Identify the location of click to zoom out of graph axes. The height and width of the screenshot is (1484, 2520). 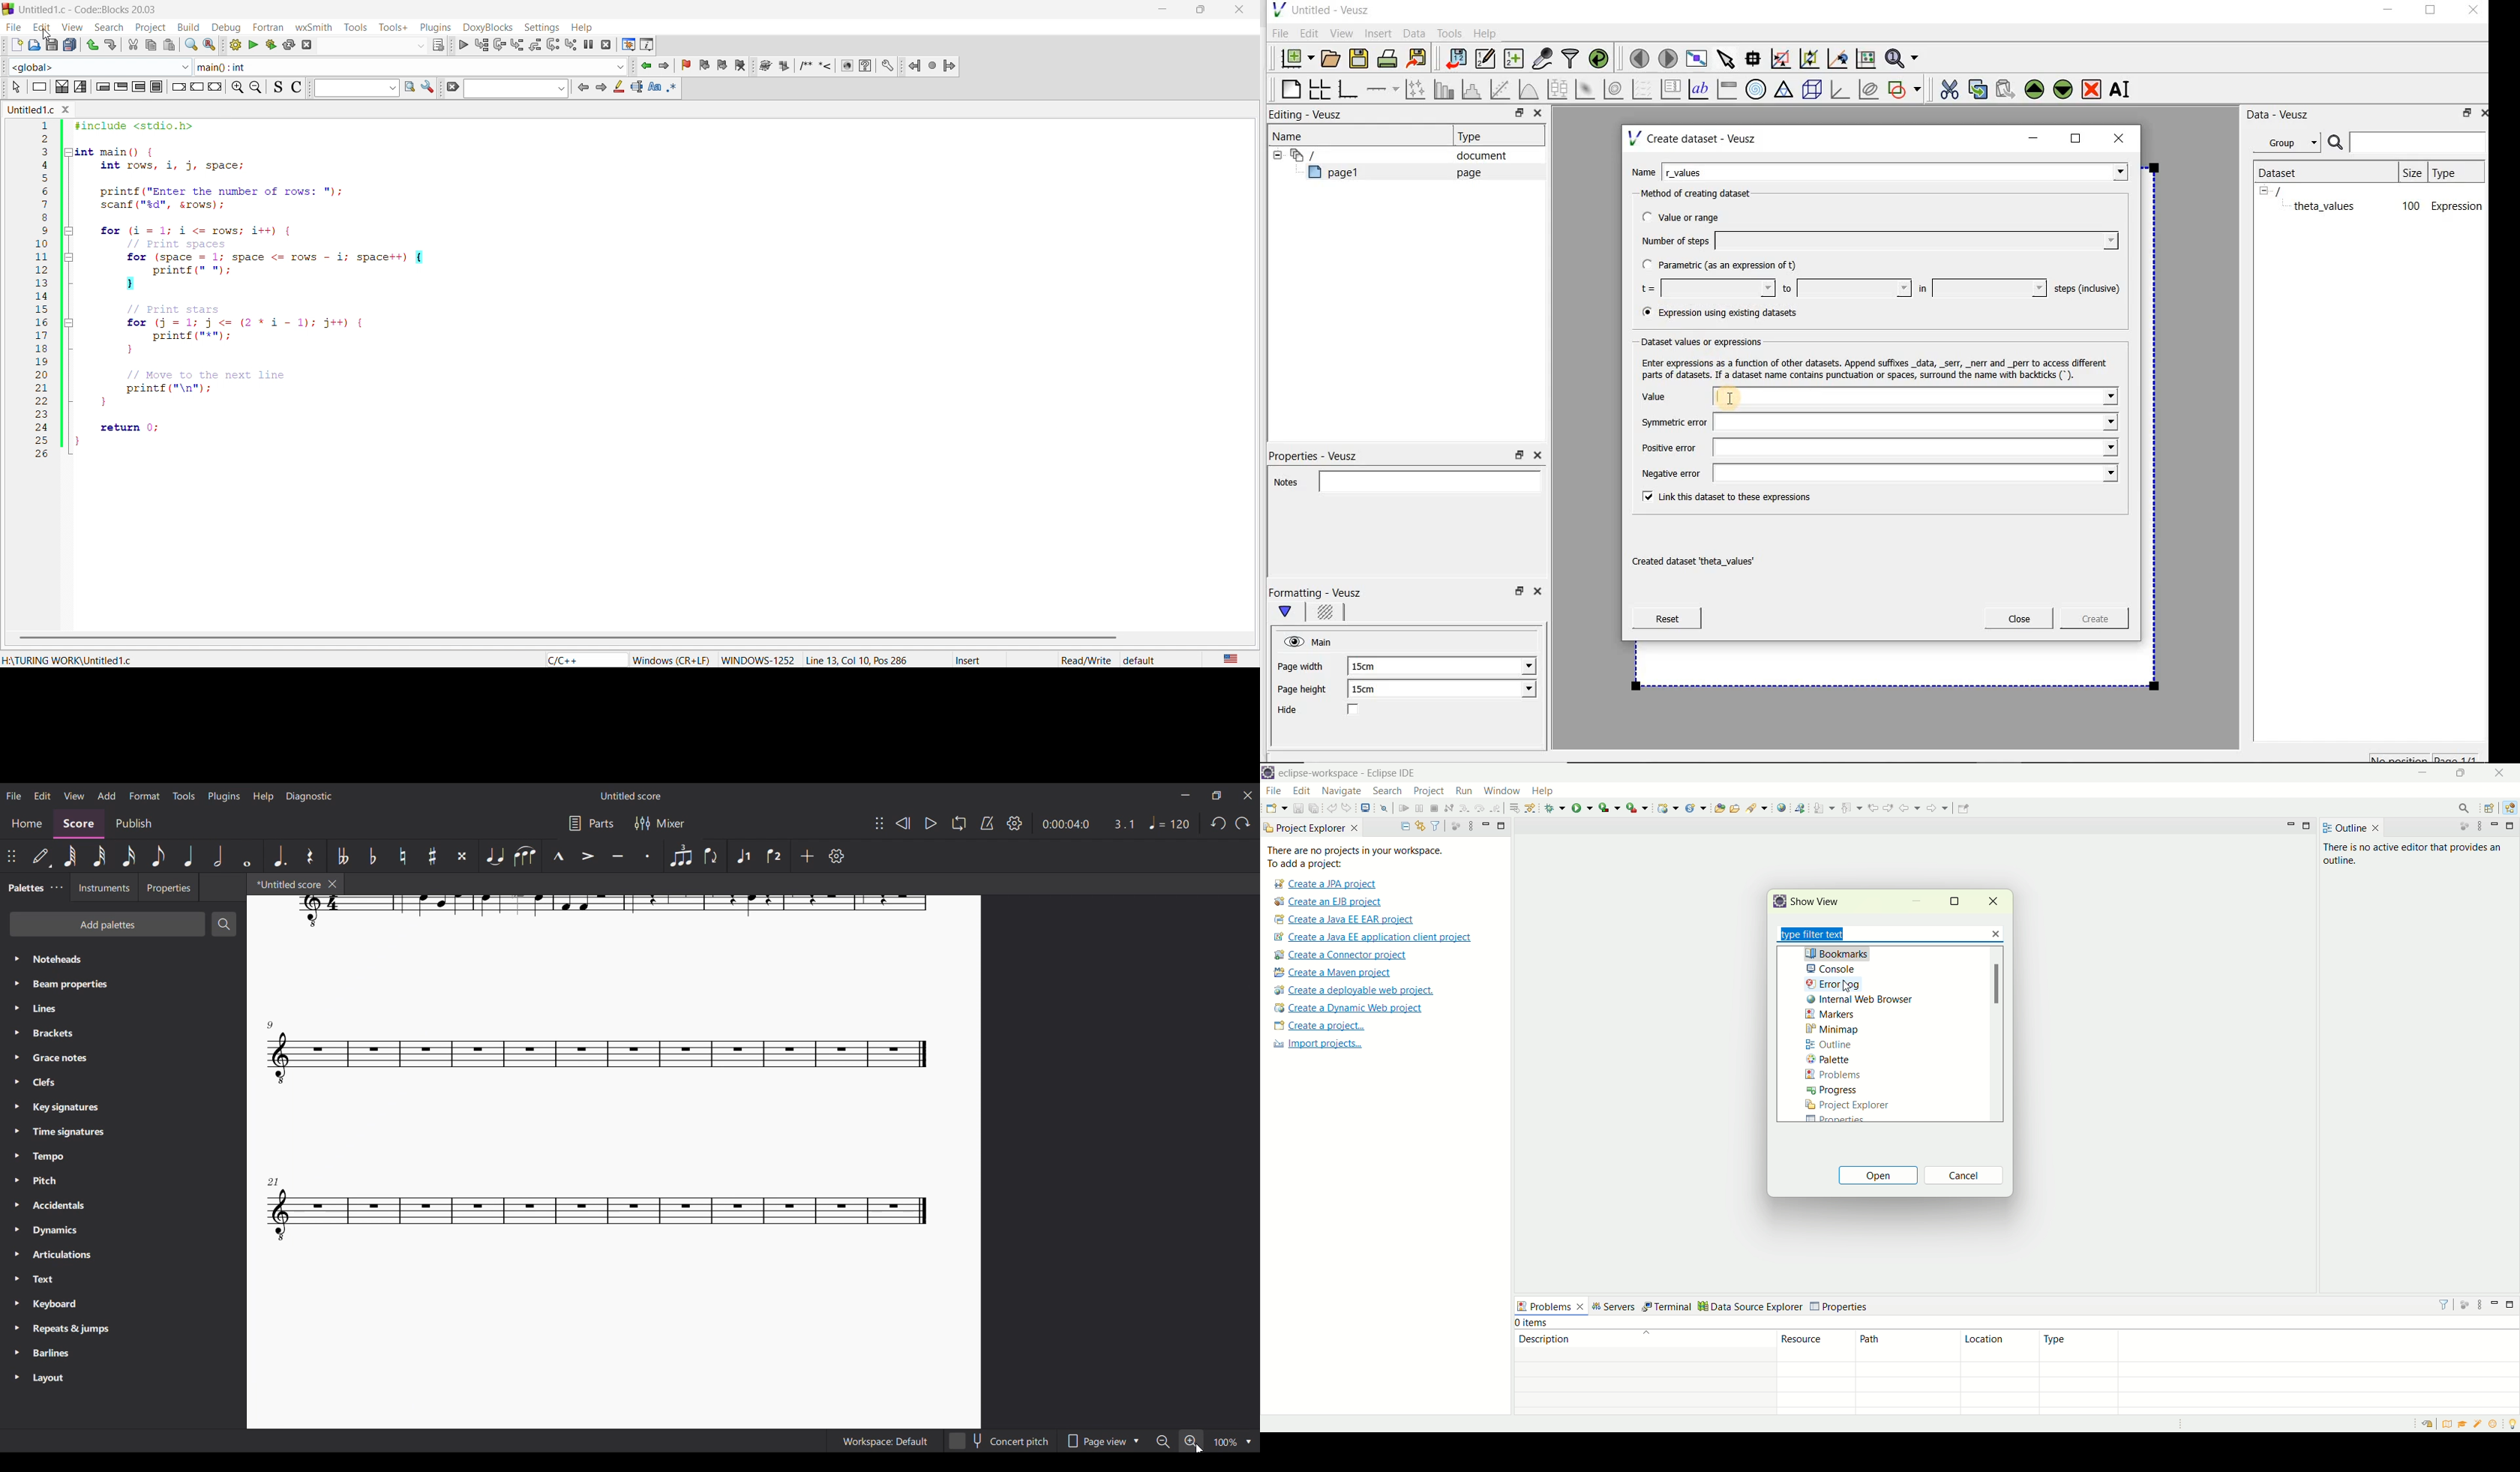
(1810, 59).